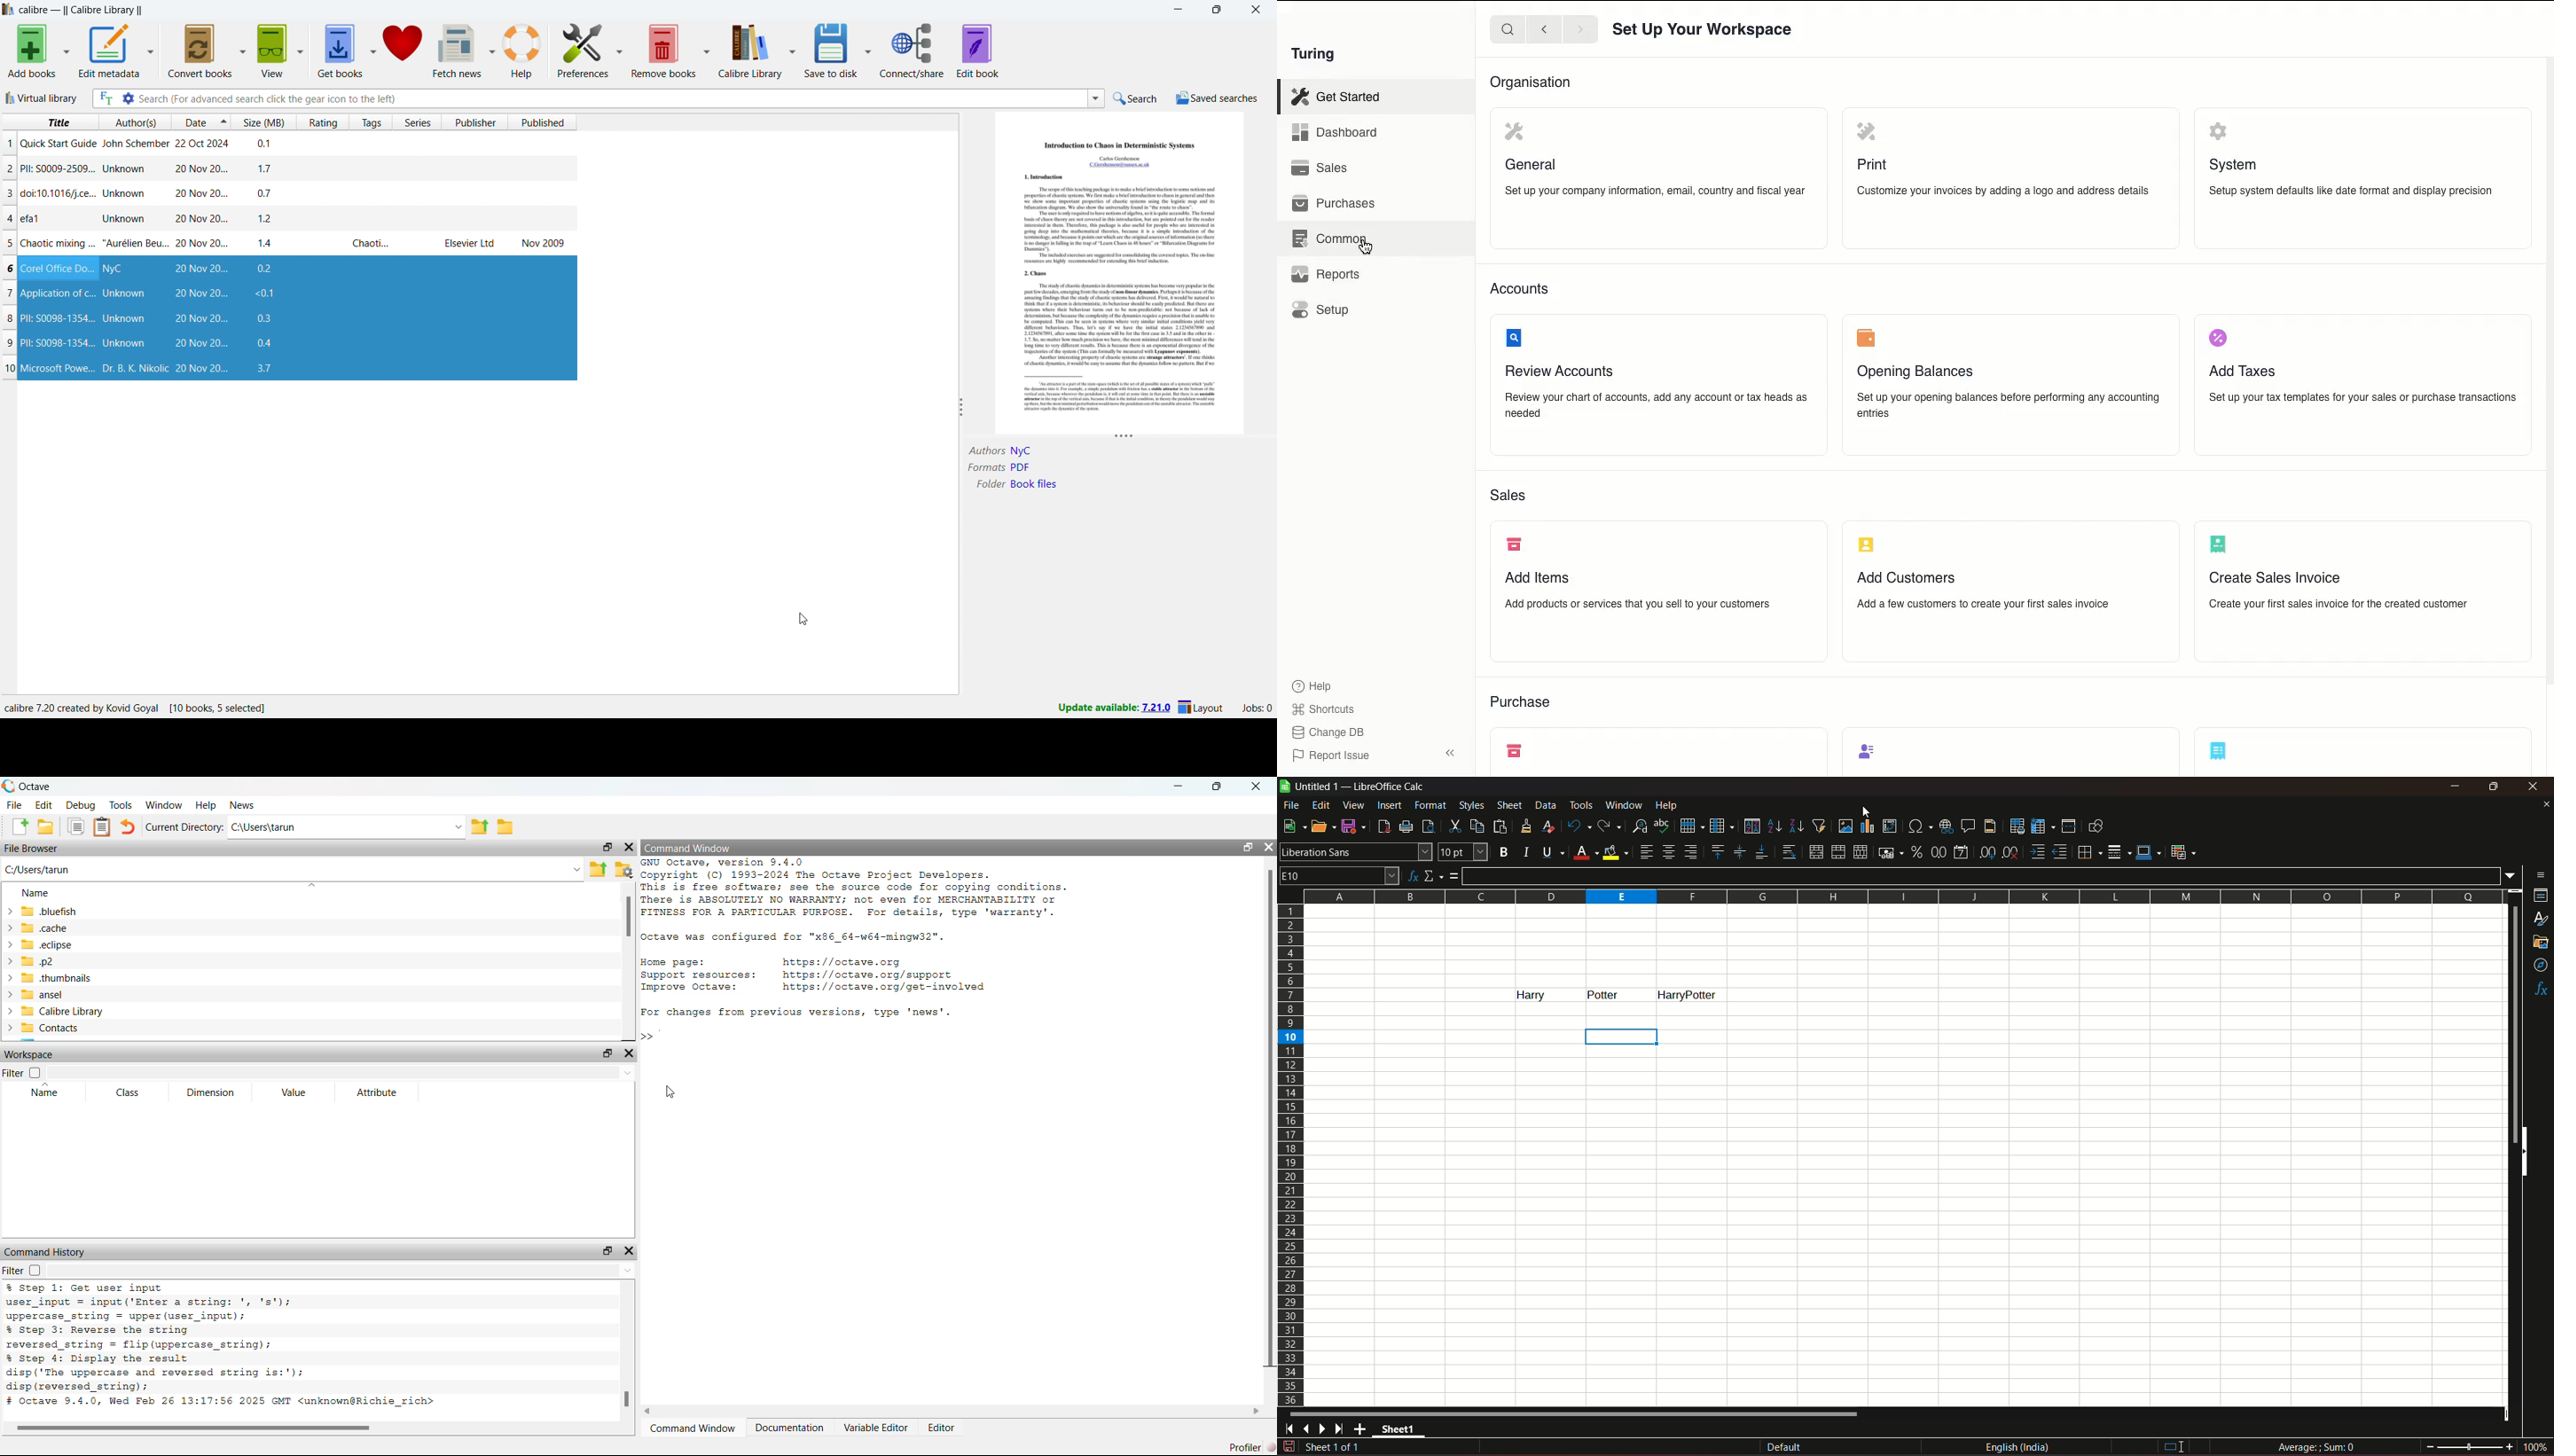  I want to click on language, so click(2020, 1448).